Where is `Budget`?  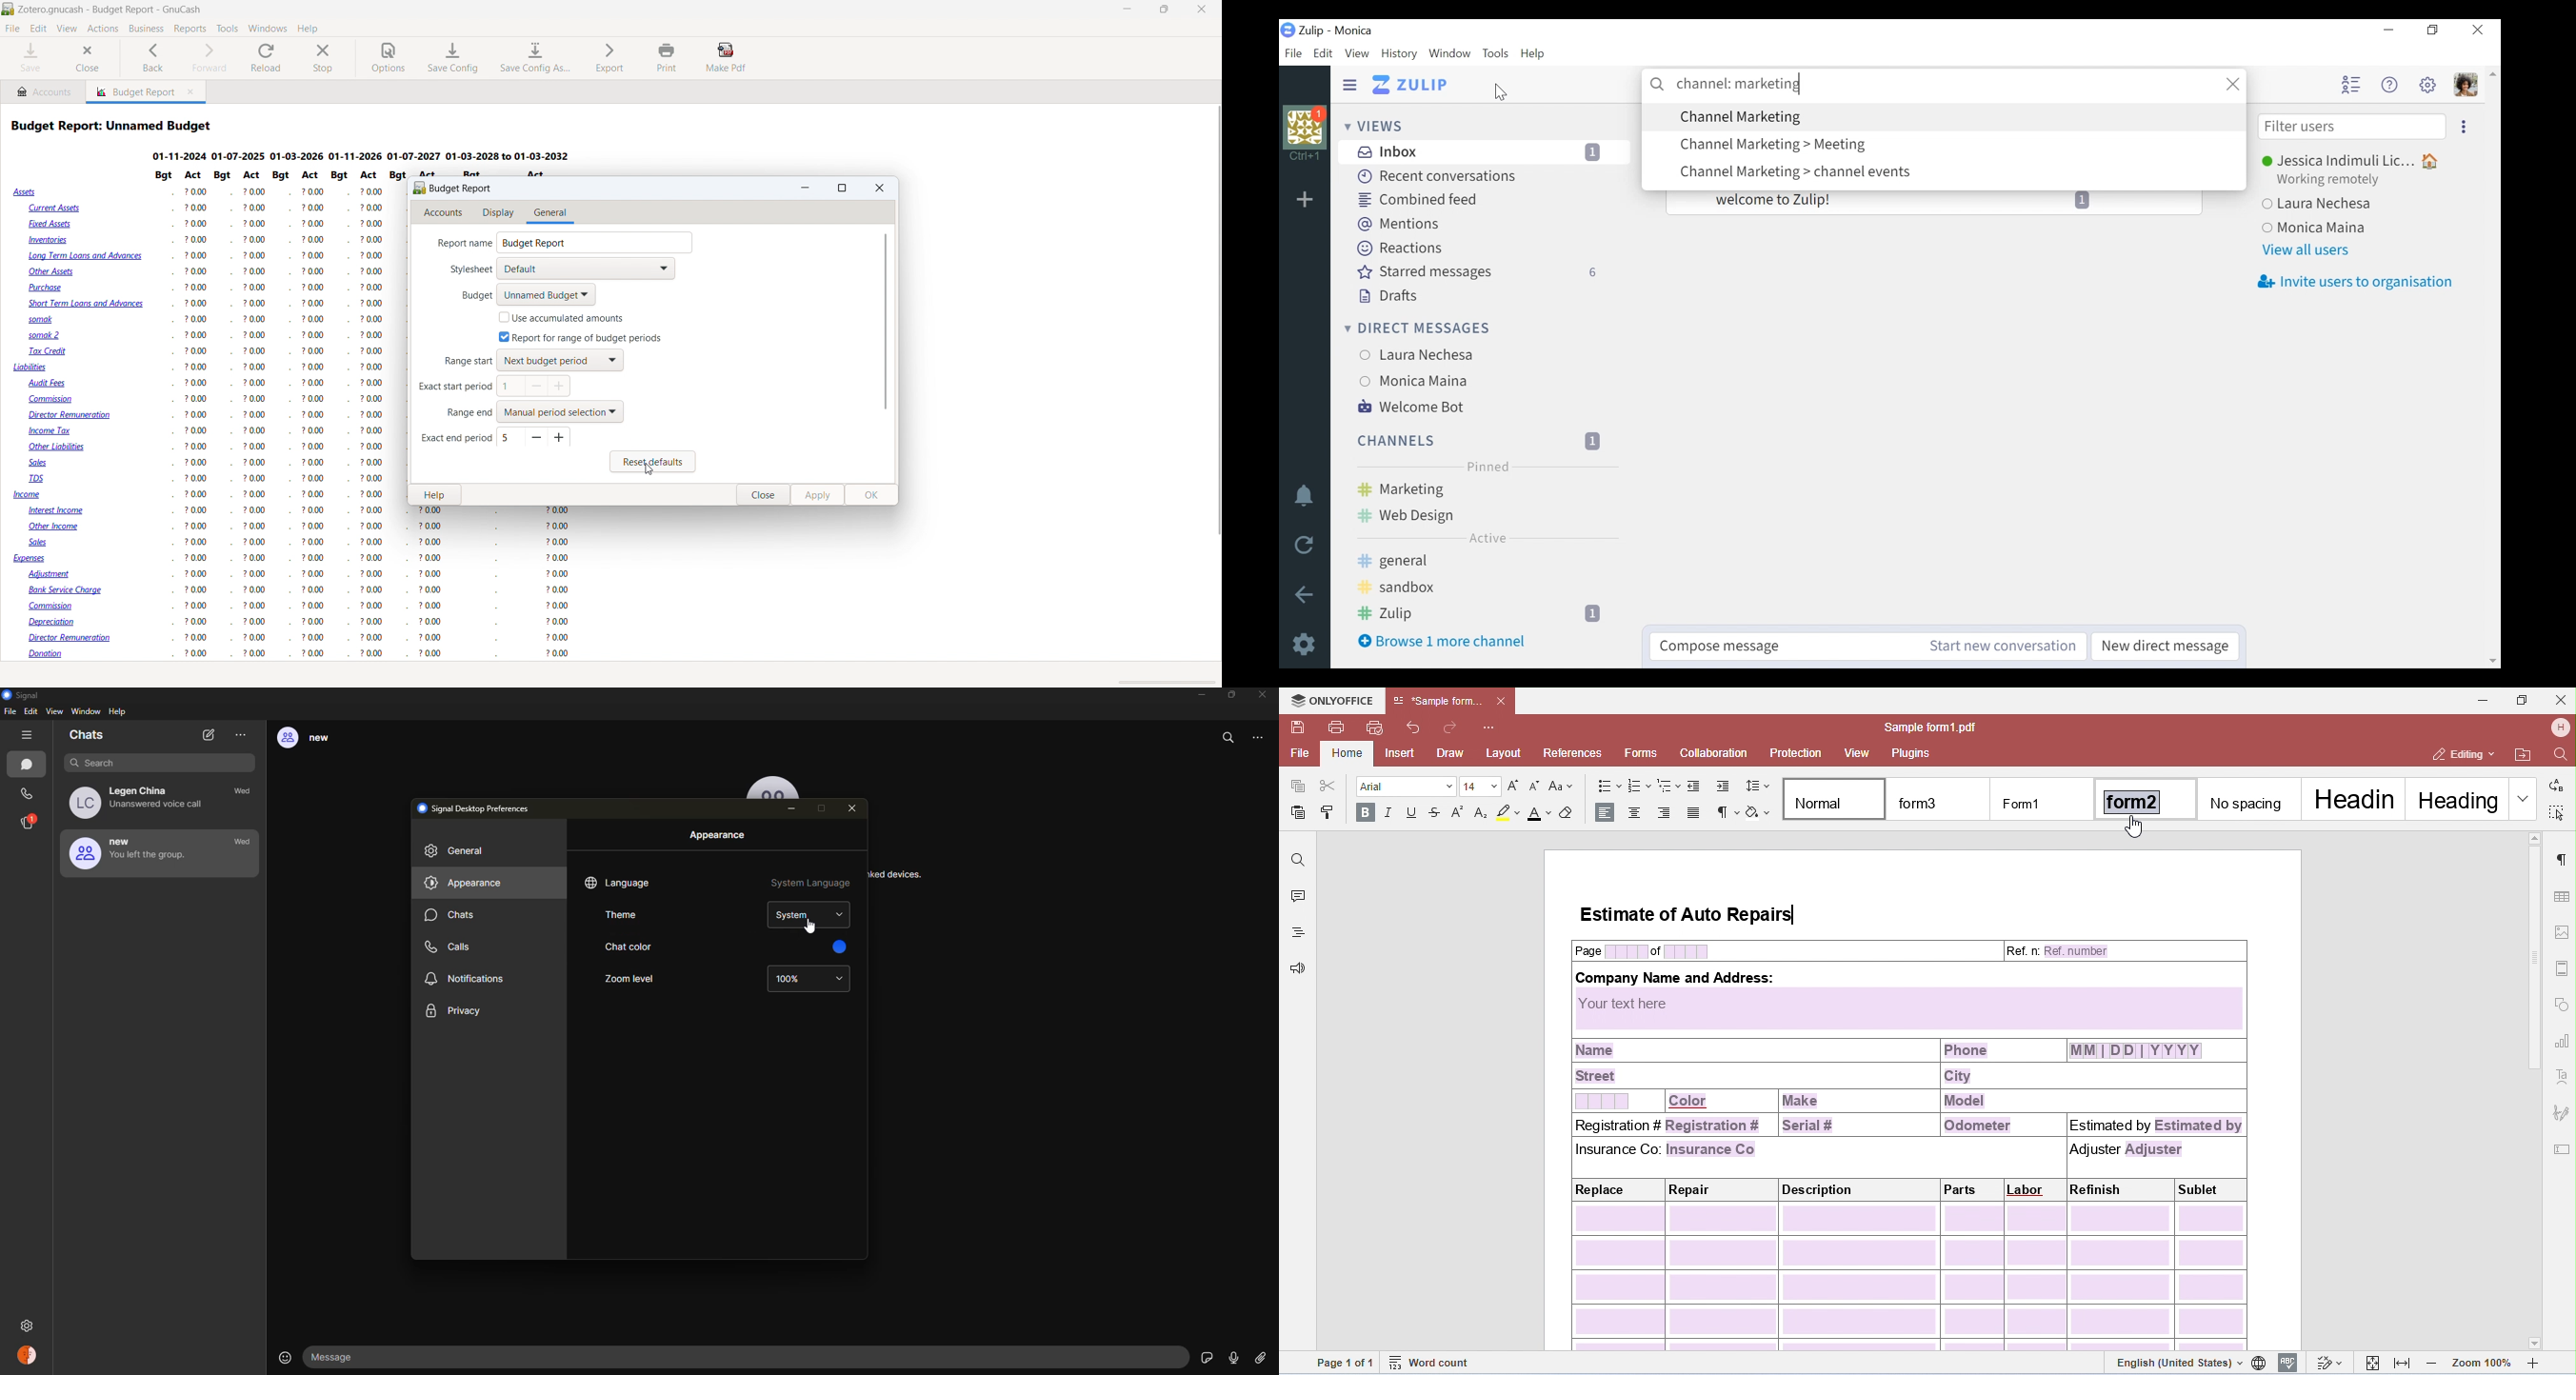
Budget is located at coordinates (465, 295).